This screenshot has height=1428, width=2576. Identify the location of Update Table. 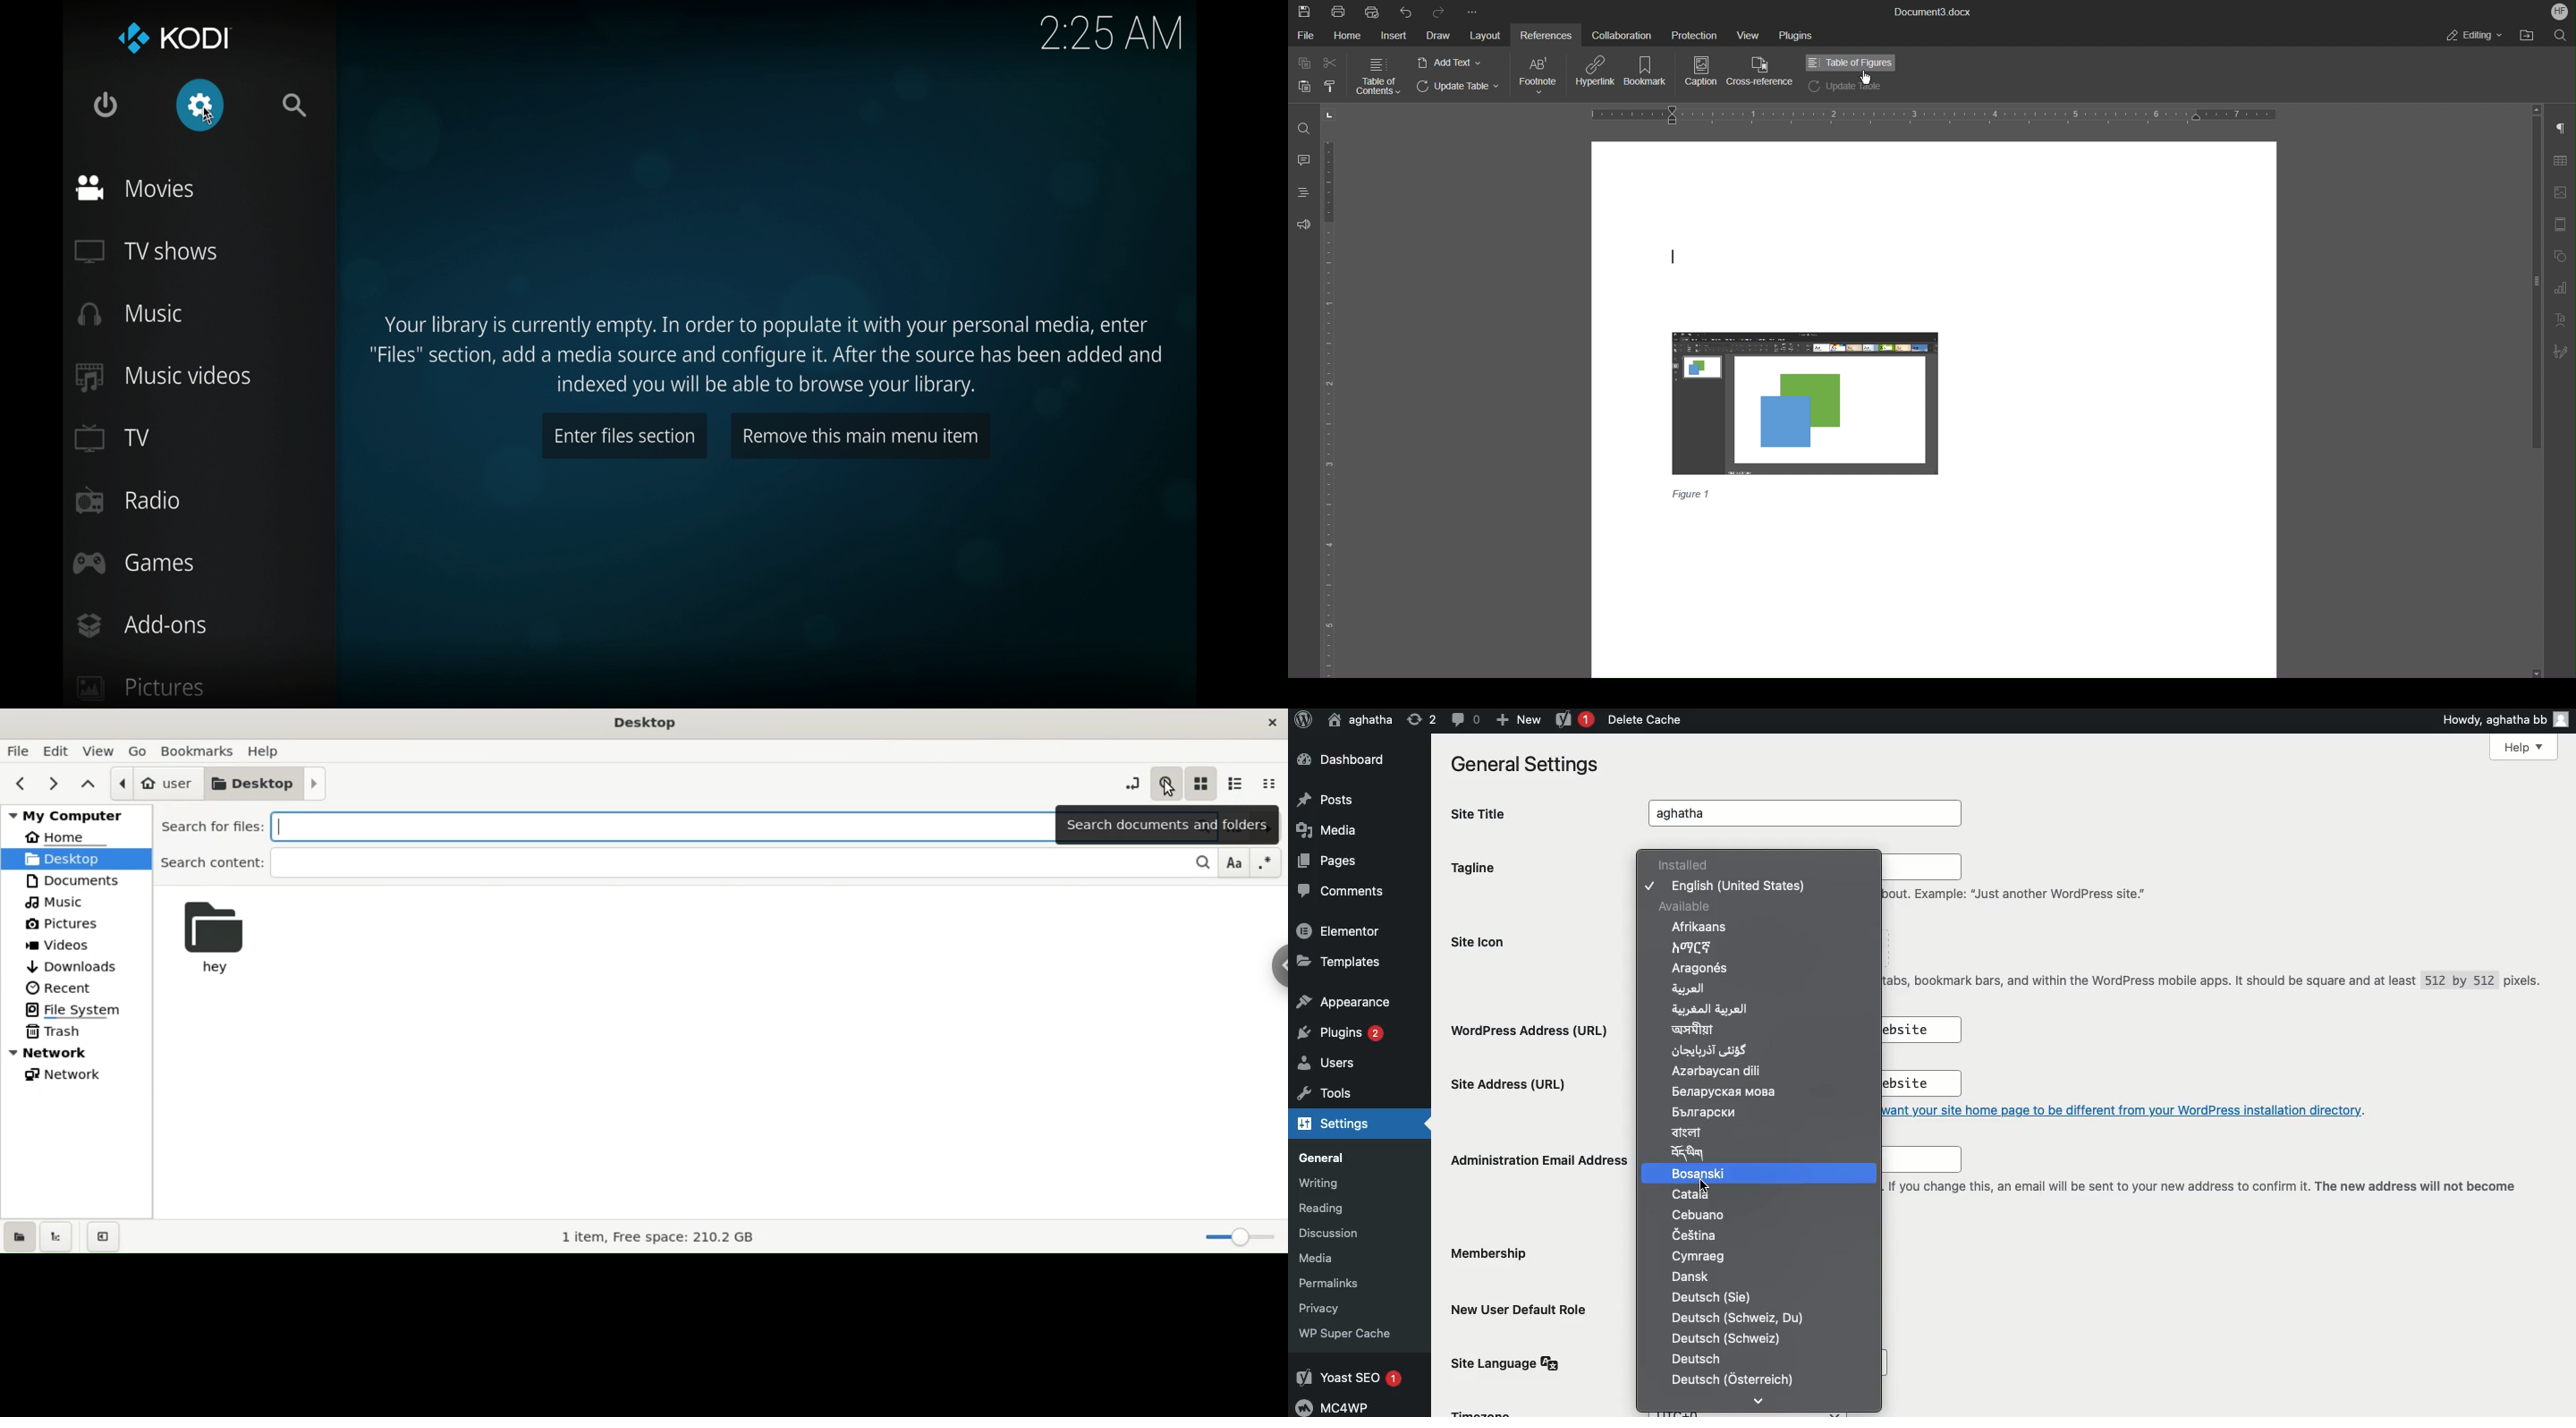
(1846, 86).